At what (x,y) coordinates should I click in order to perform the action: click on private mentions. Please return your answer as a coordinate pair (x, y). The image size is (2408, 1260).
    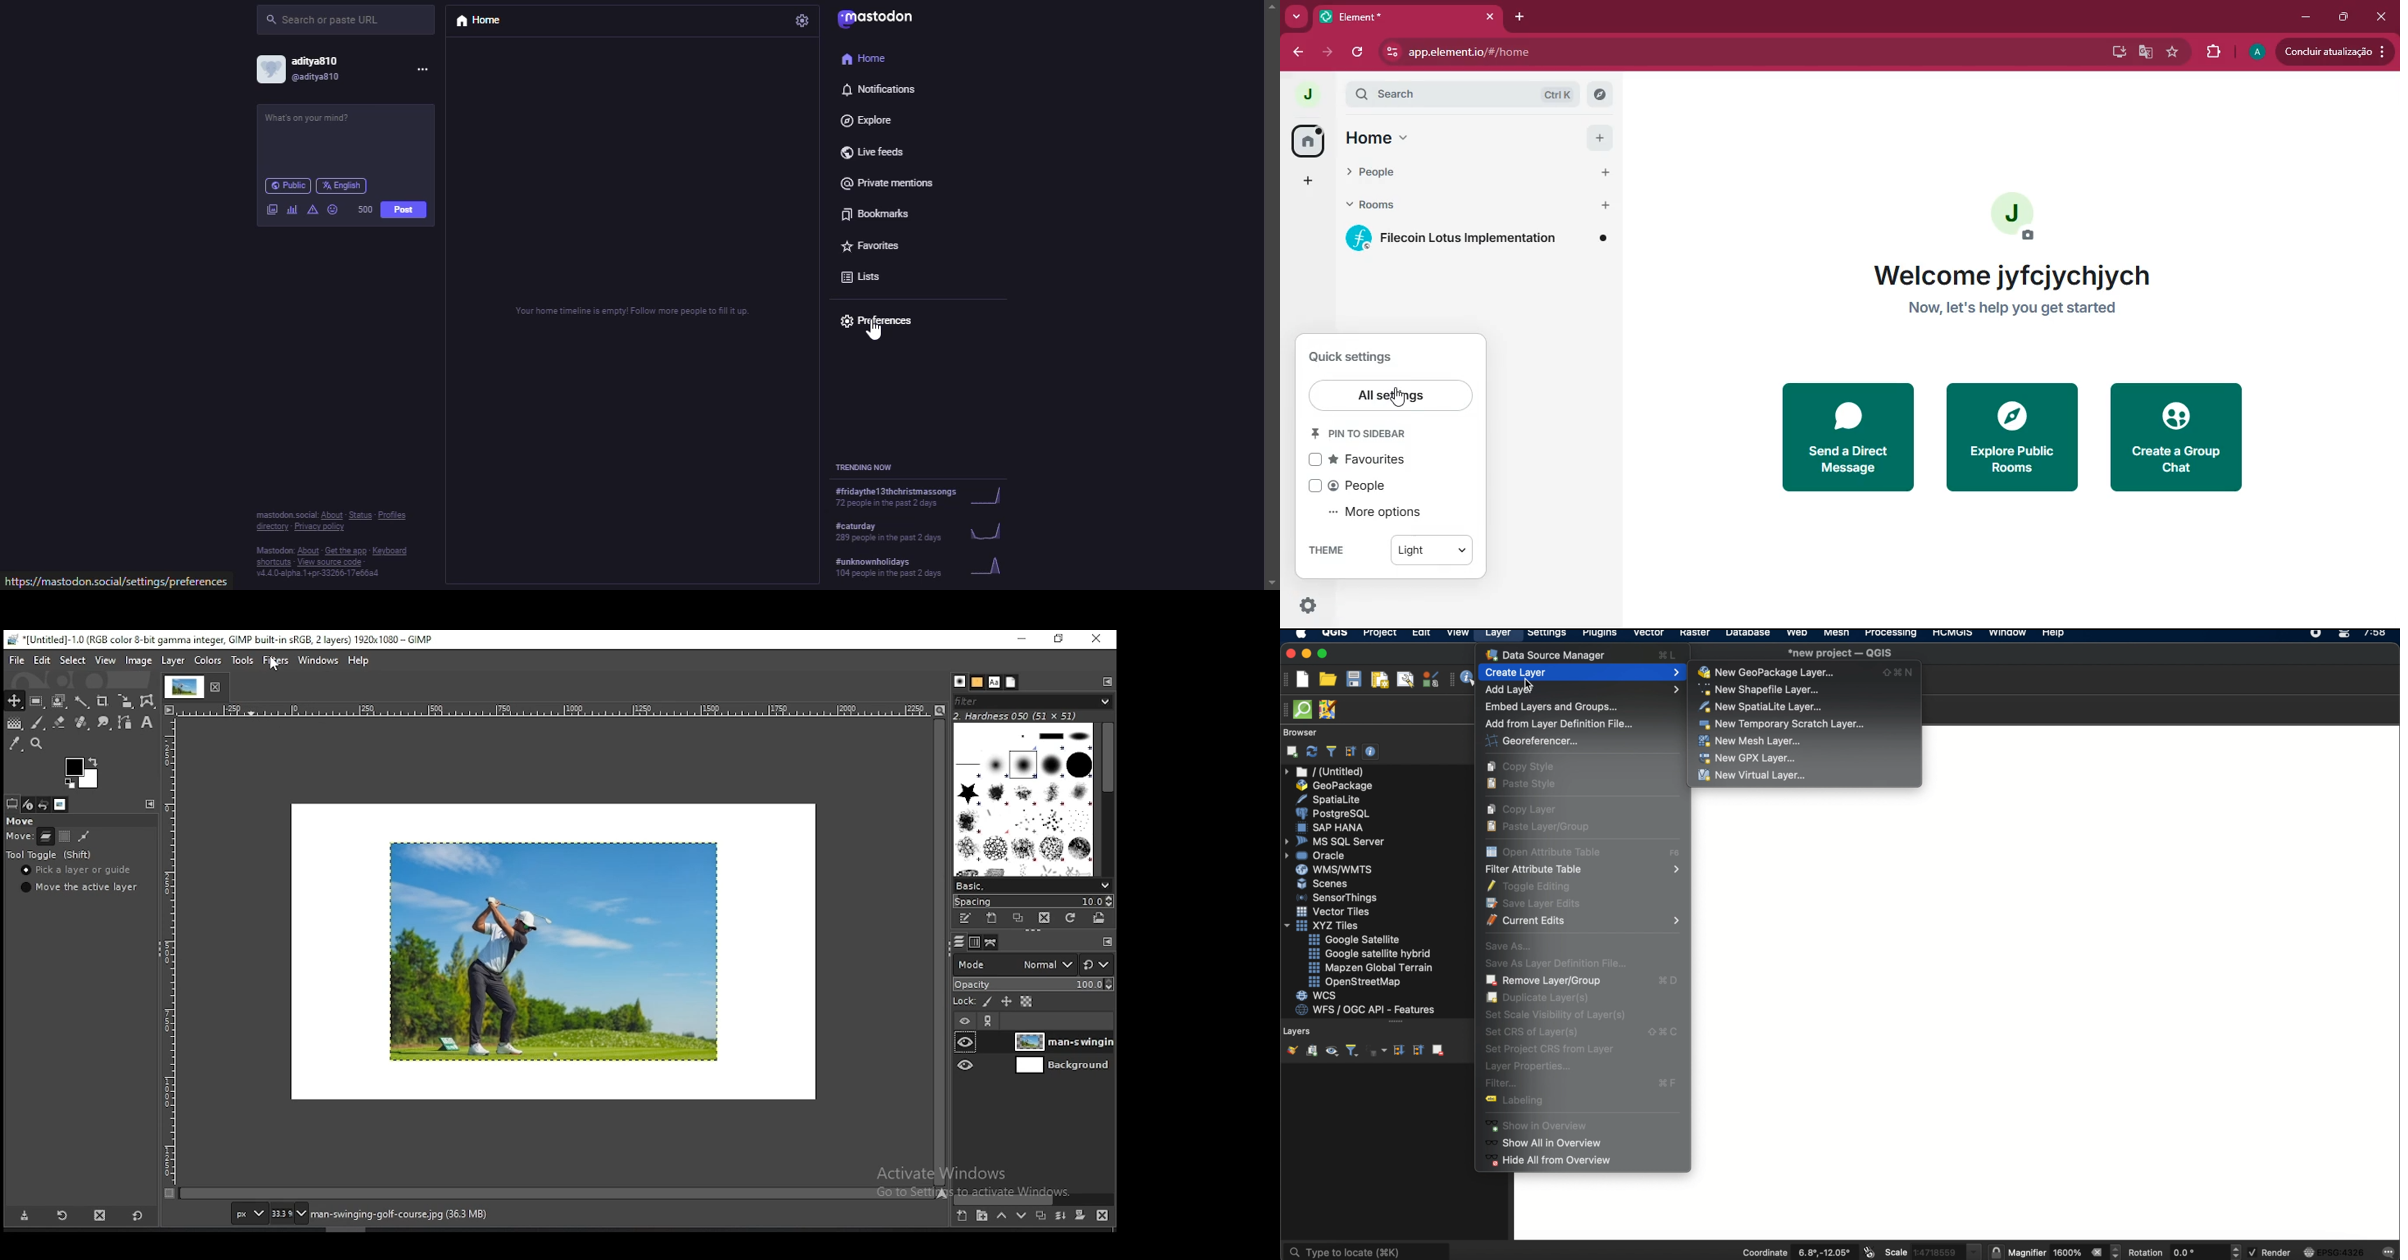
    Looking at the image, I should click on (886, 181).